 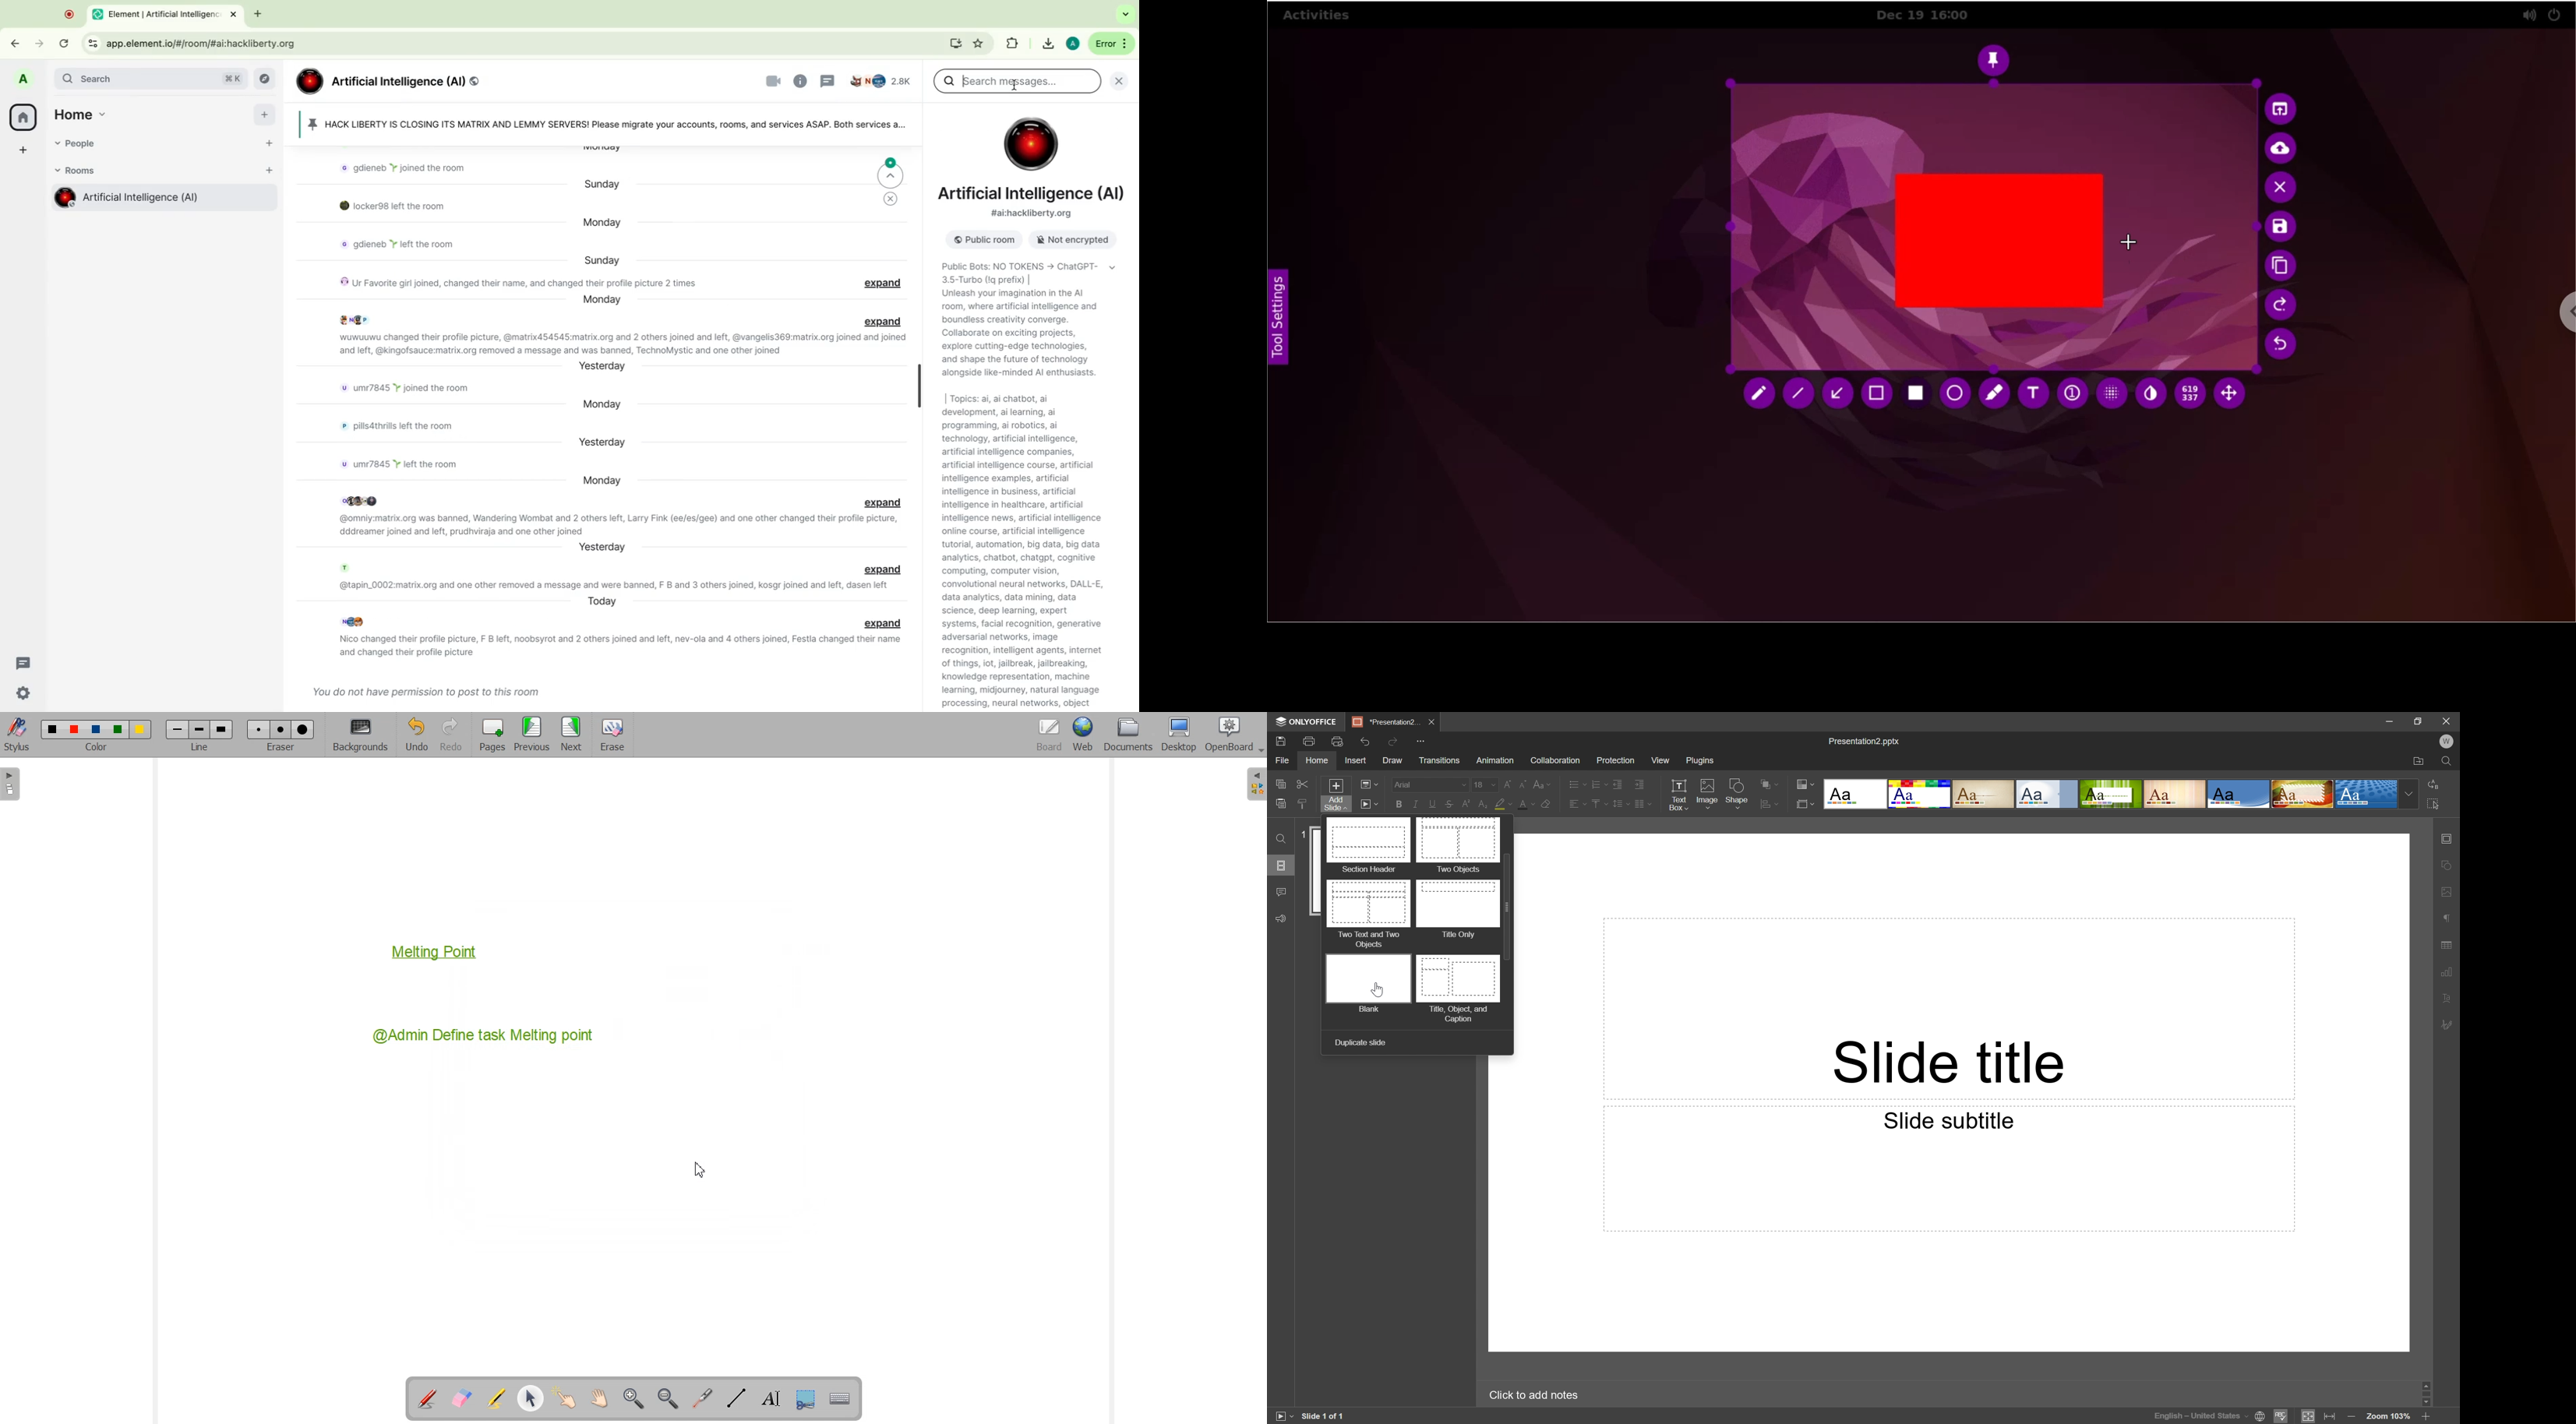 I want to click on English - United States, so click(x=2199, y=1418).